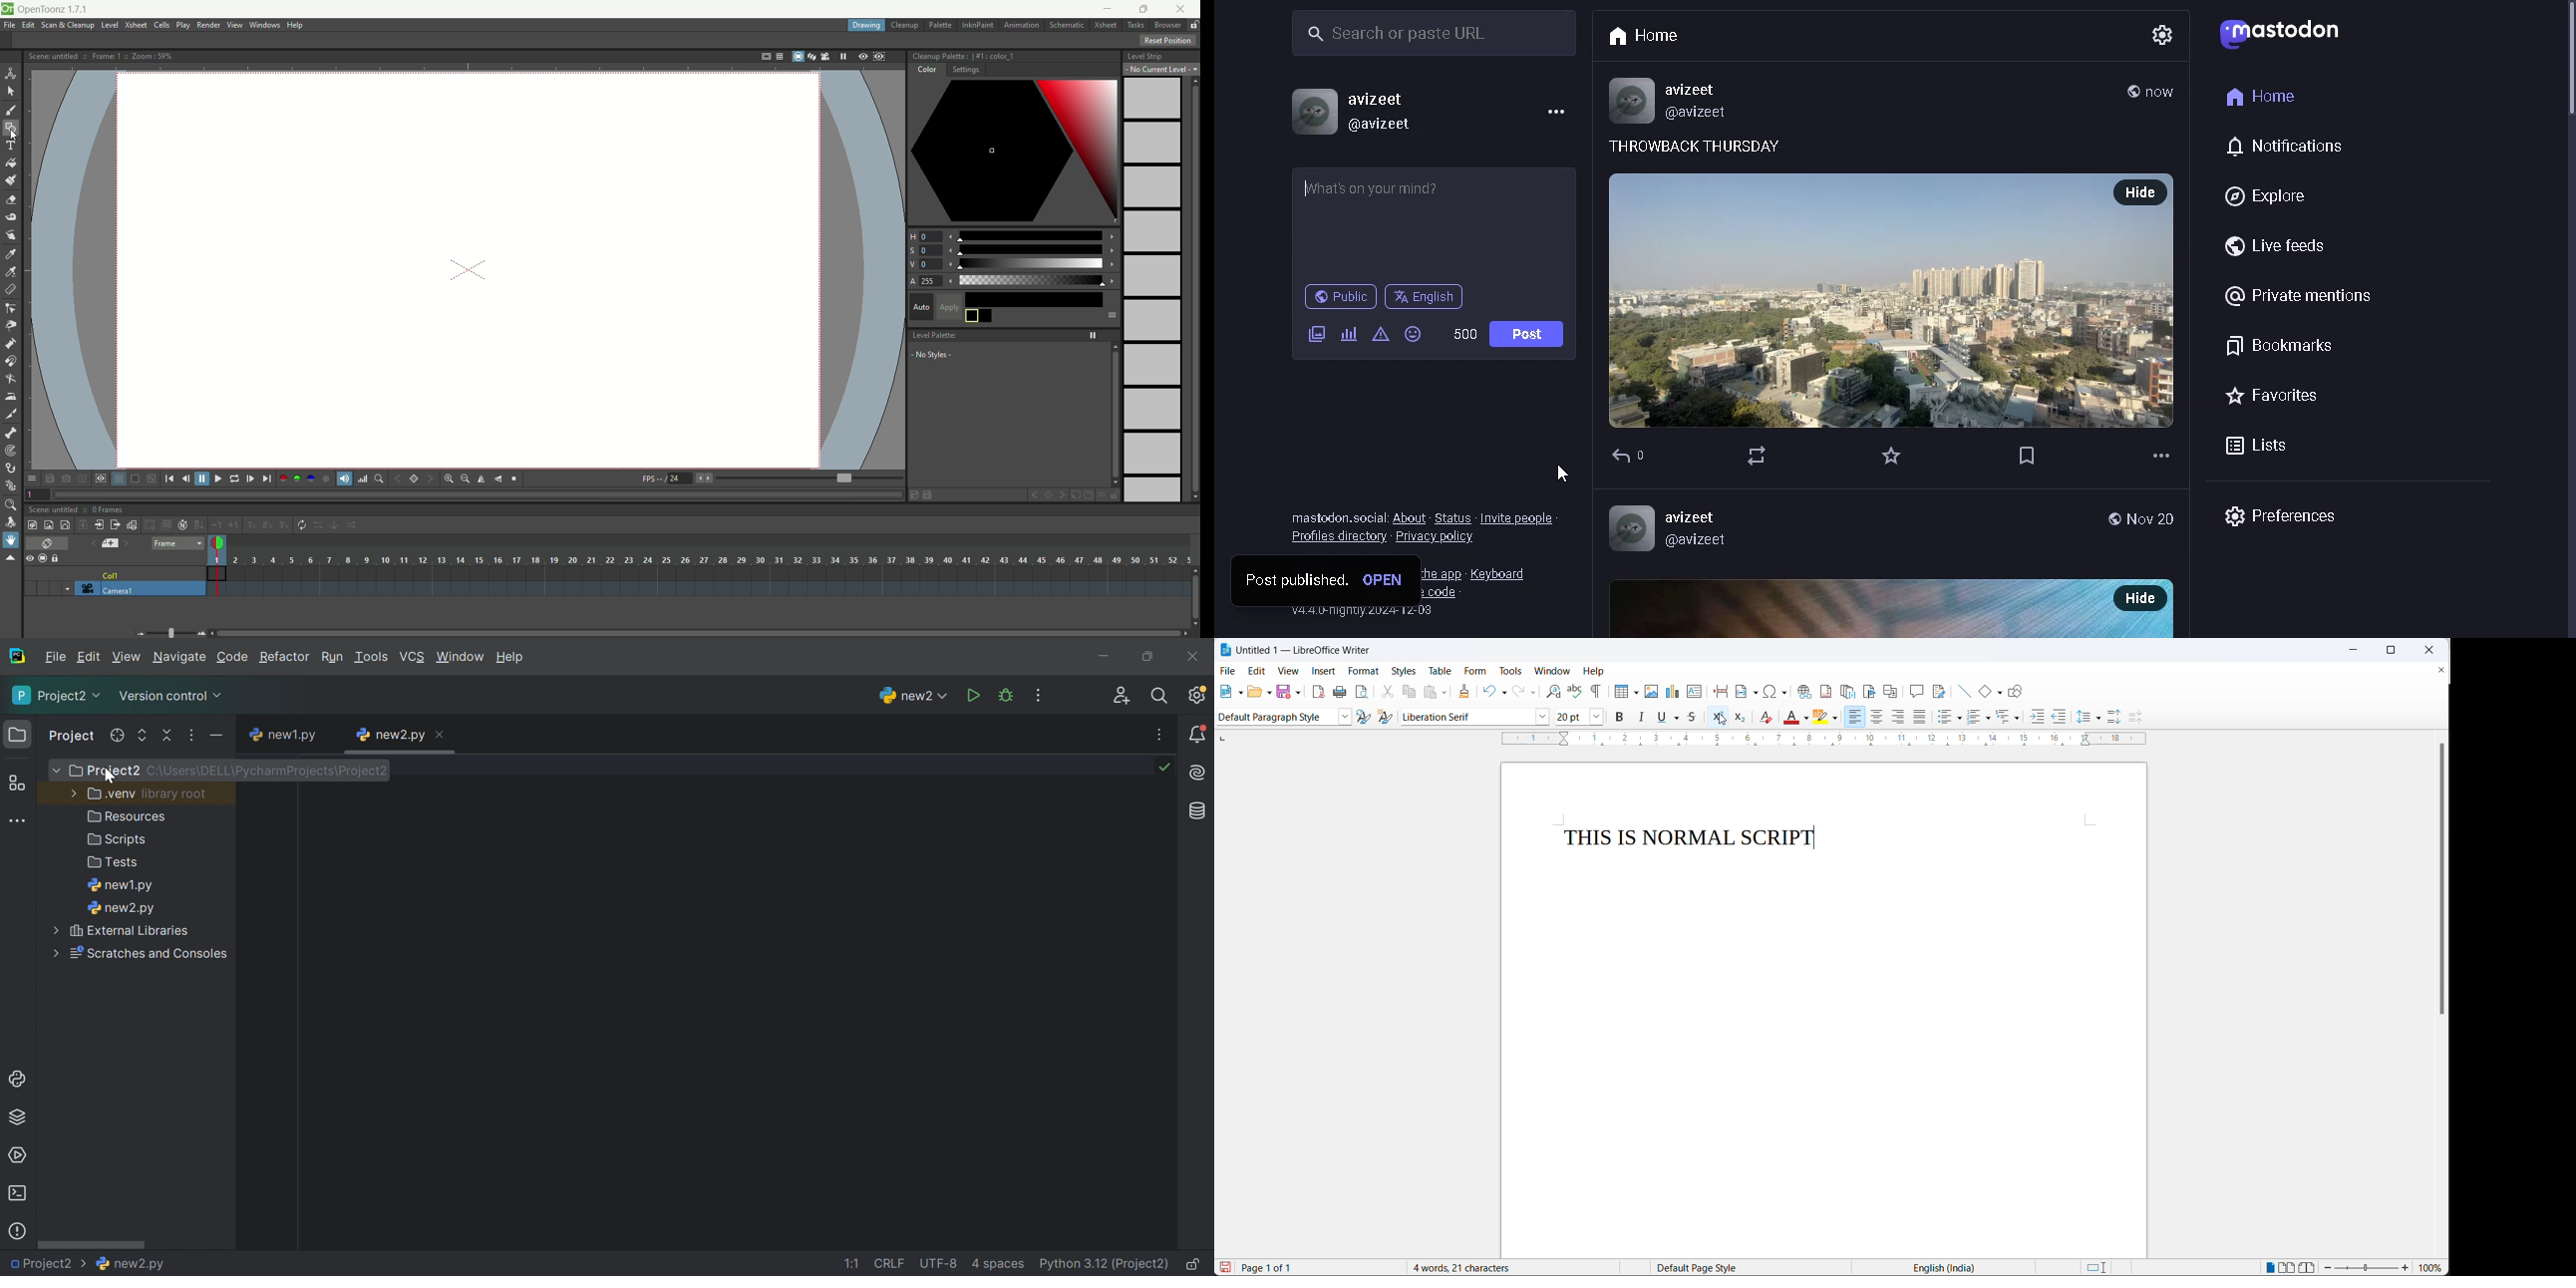 The height and width of the screenshot is (1288, 2576). Describe the element at coordinates (1672, 691) in the screenshot. I see `insert chart` at that location.